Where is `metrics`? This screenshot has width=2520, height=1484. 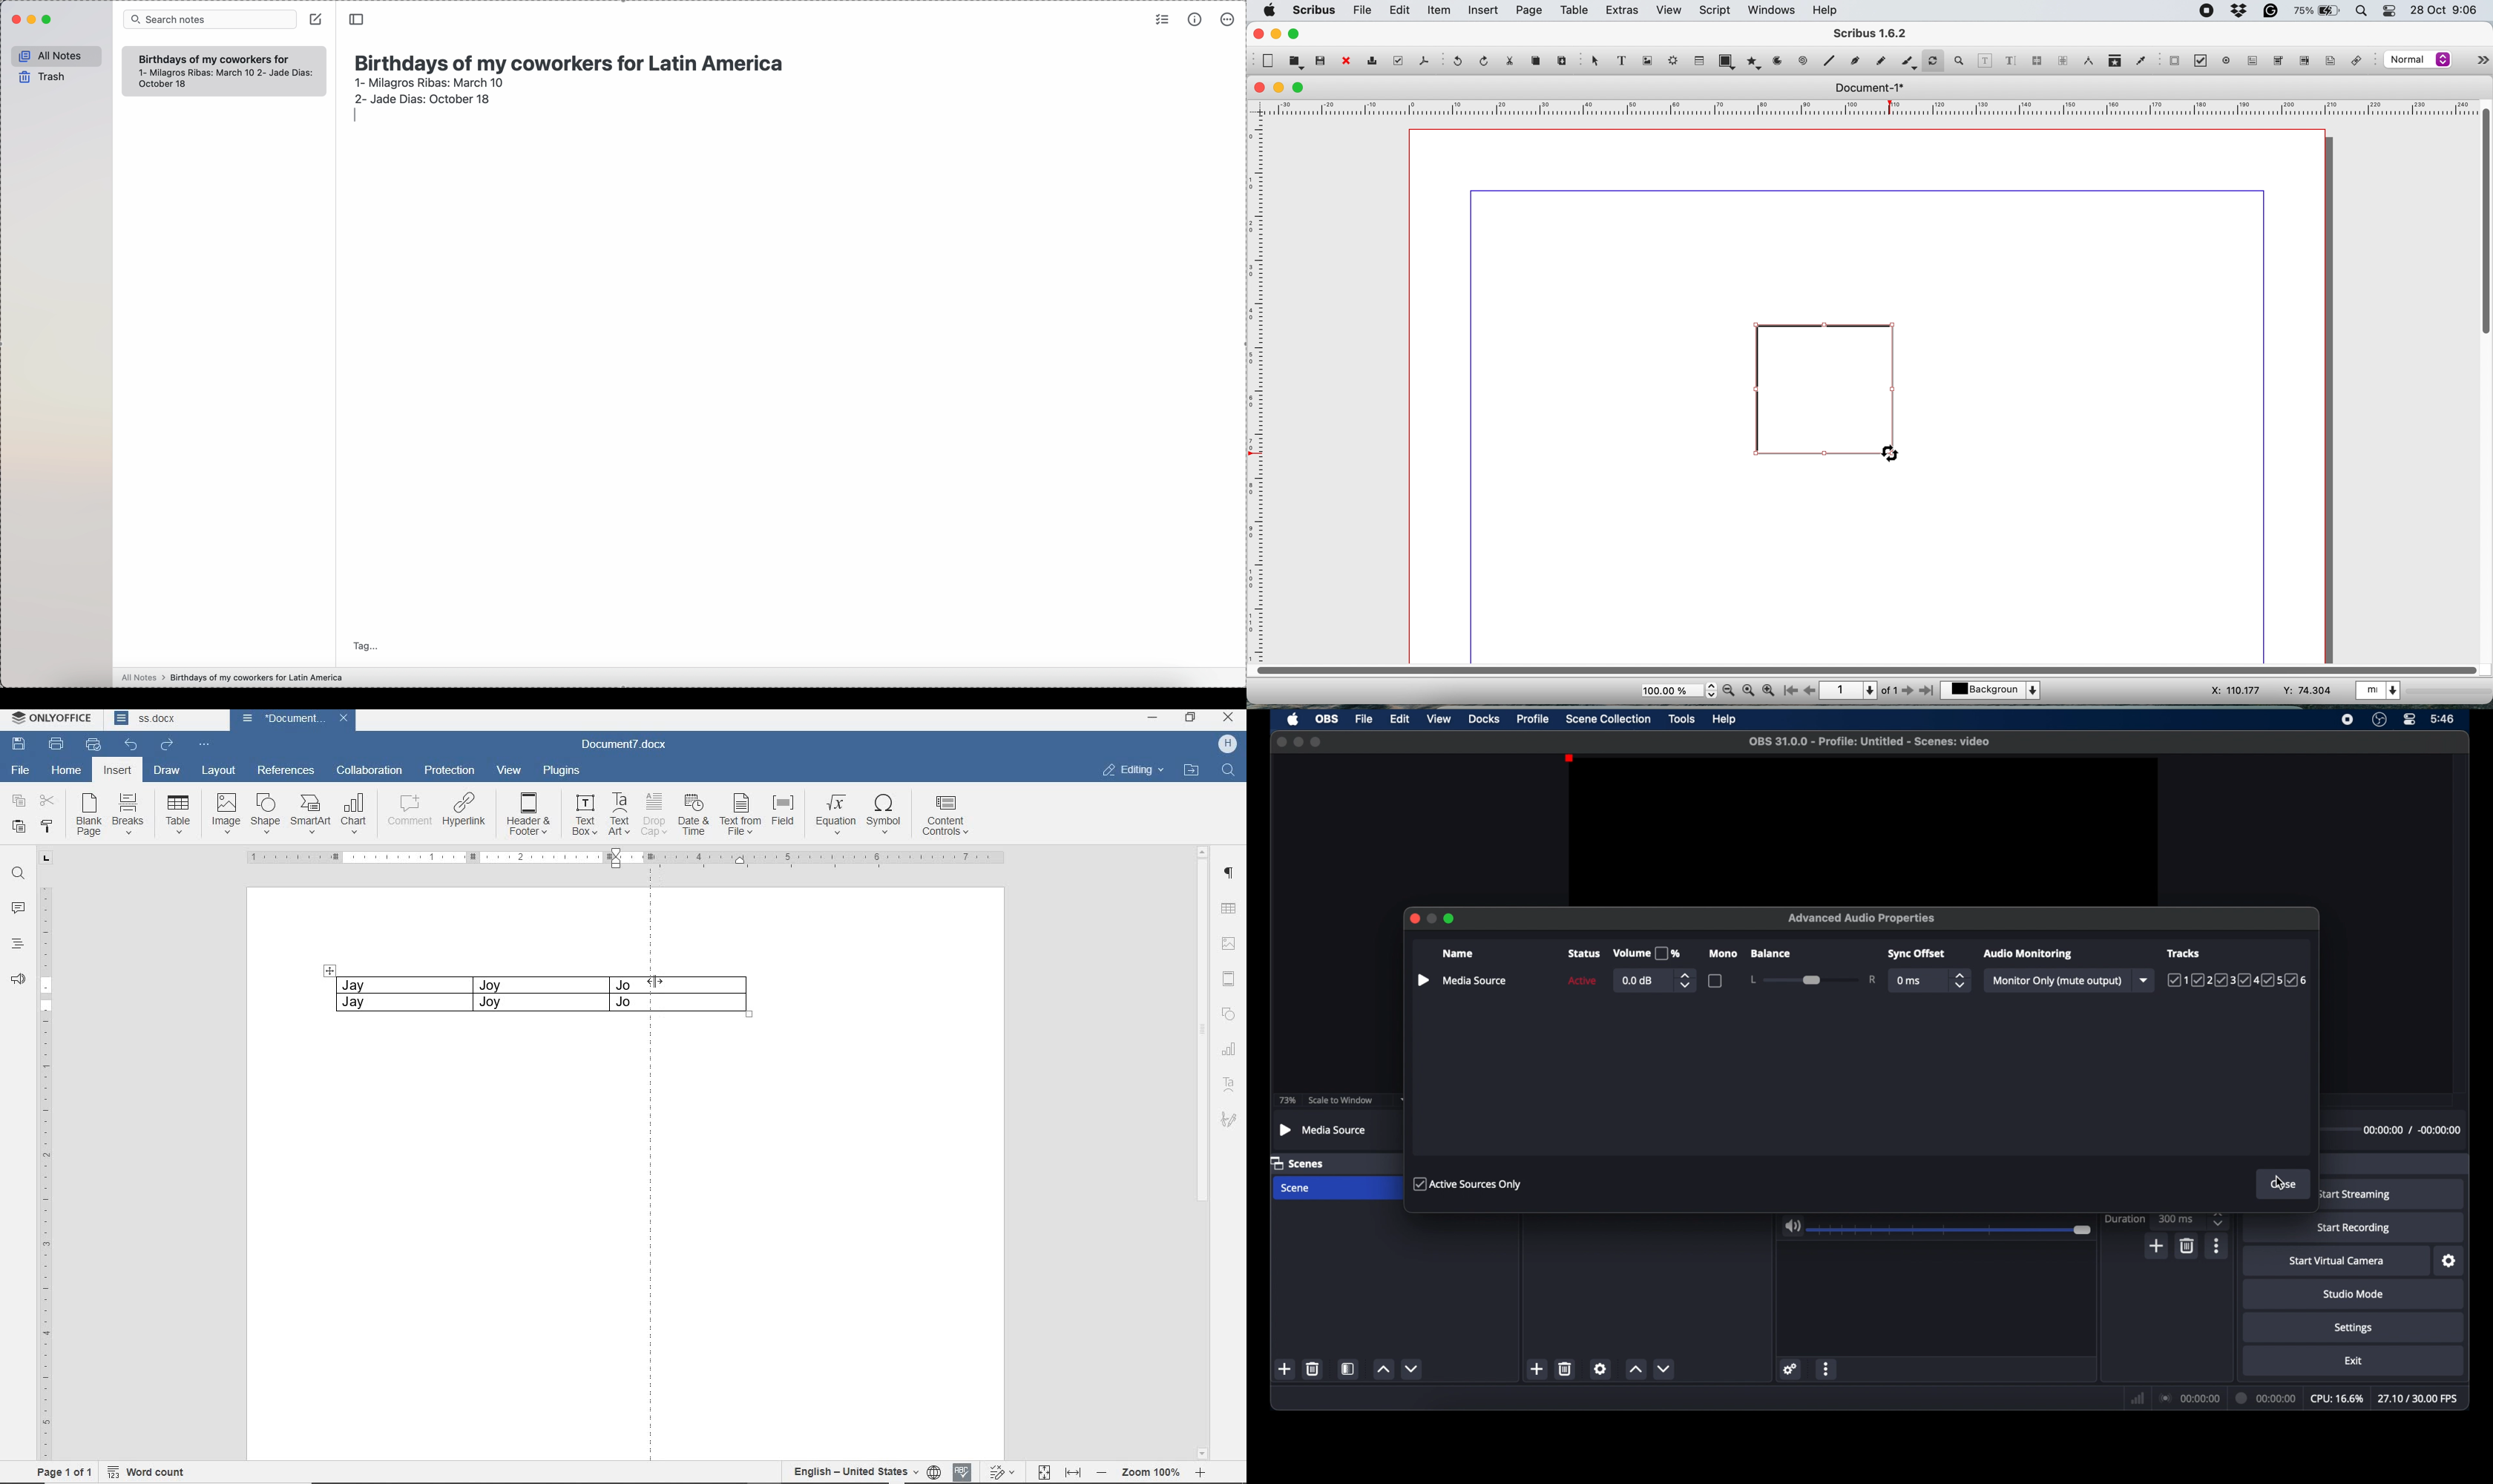 metrics is located at coordinates (1196, 19).